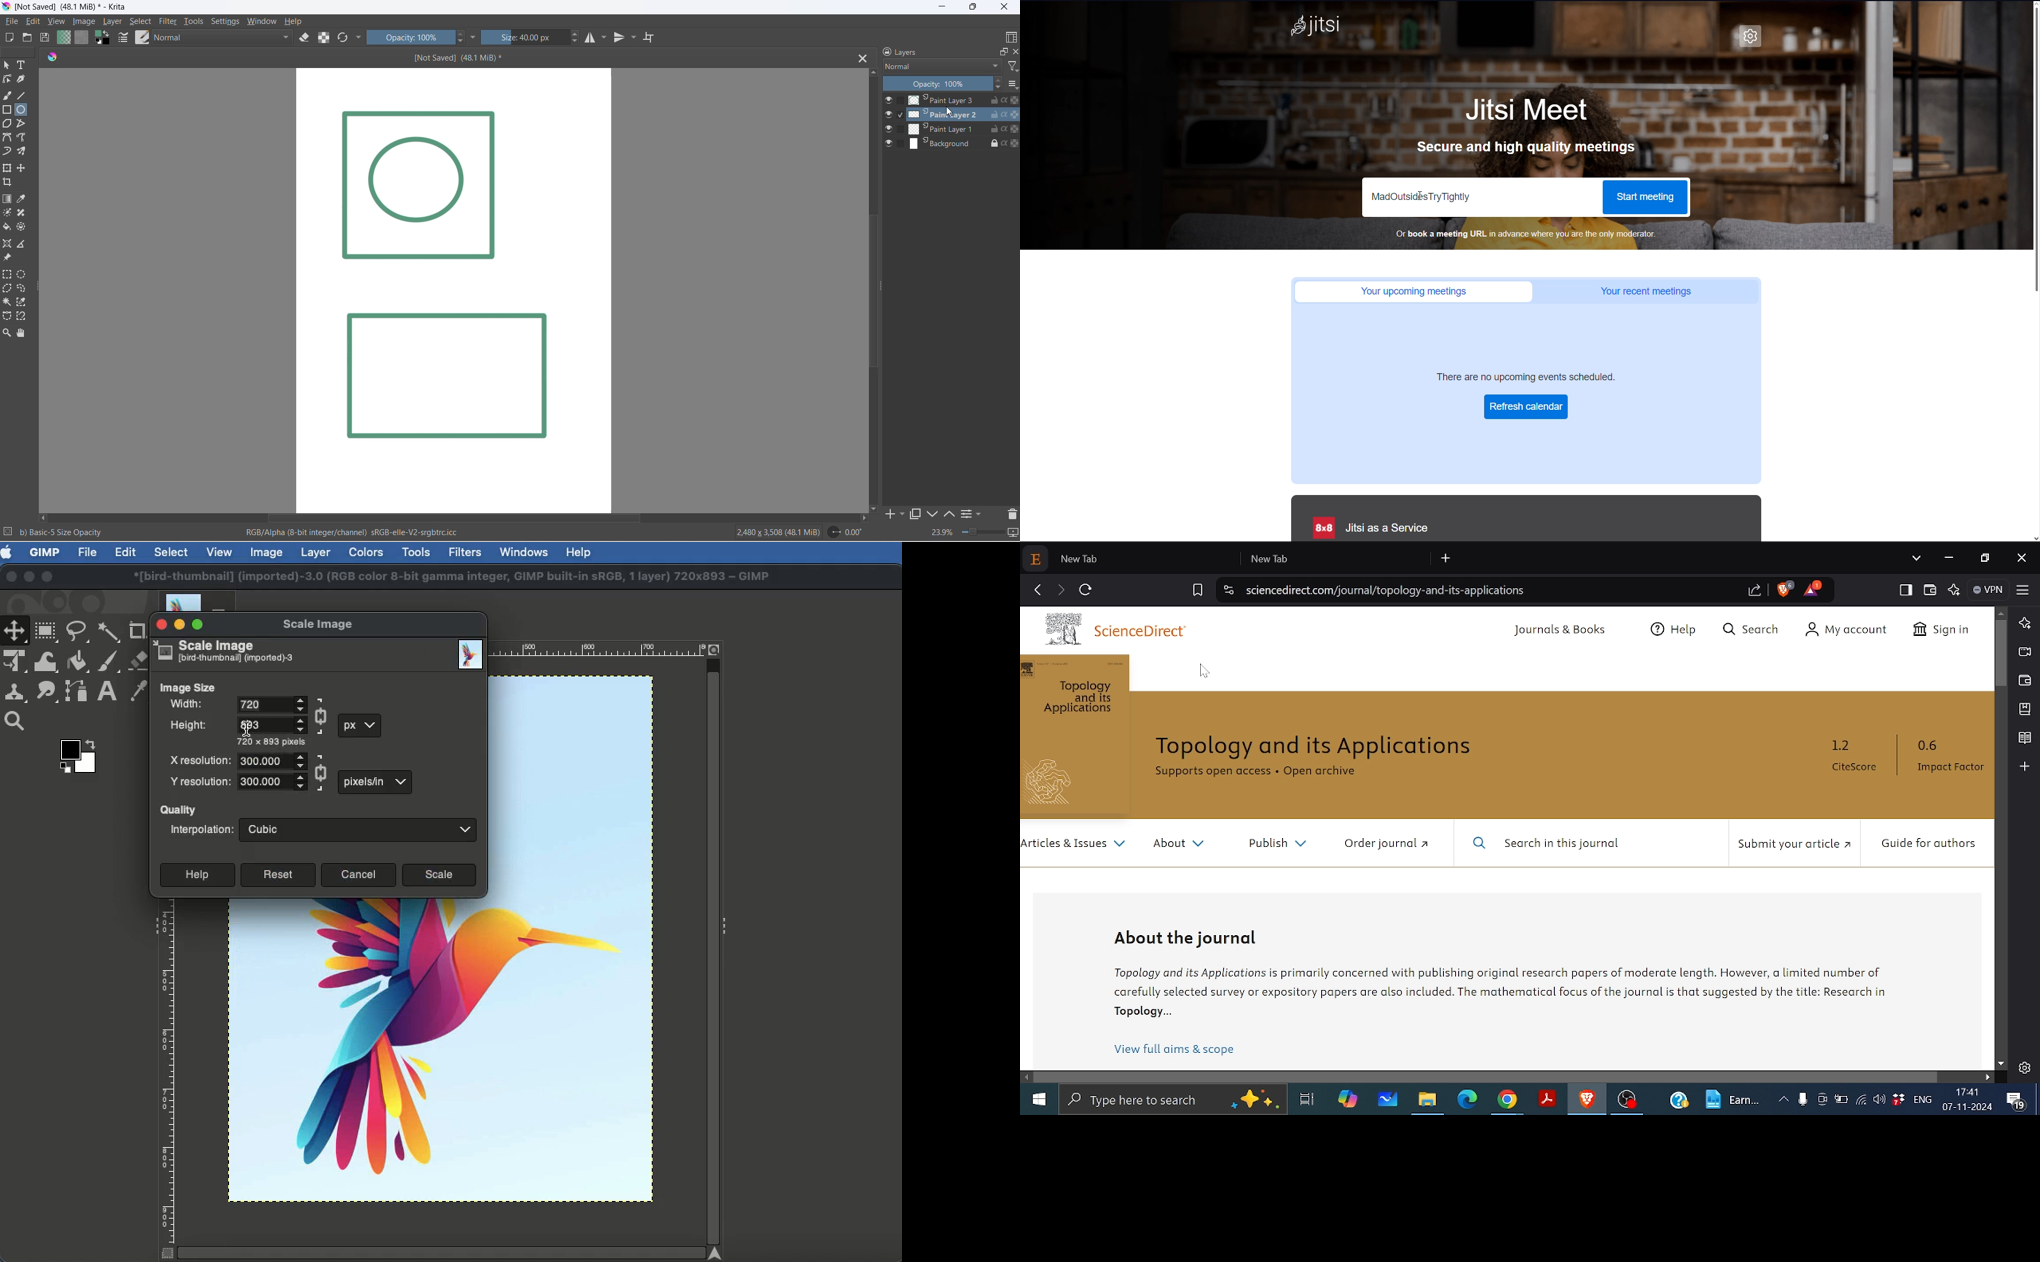 The height and width of the screenshot is (1288, 2044). What do you see at coordinates (357, 876) in the screenshot?
I see `Cancel` at bounding box center [357, 876].